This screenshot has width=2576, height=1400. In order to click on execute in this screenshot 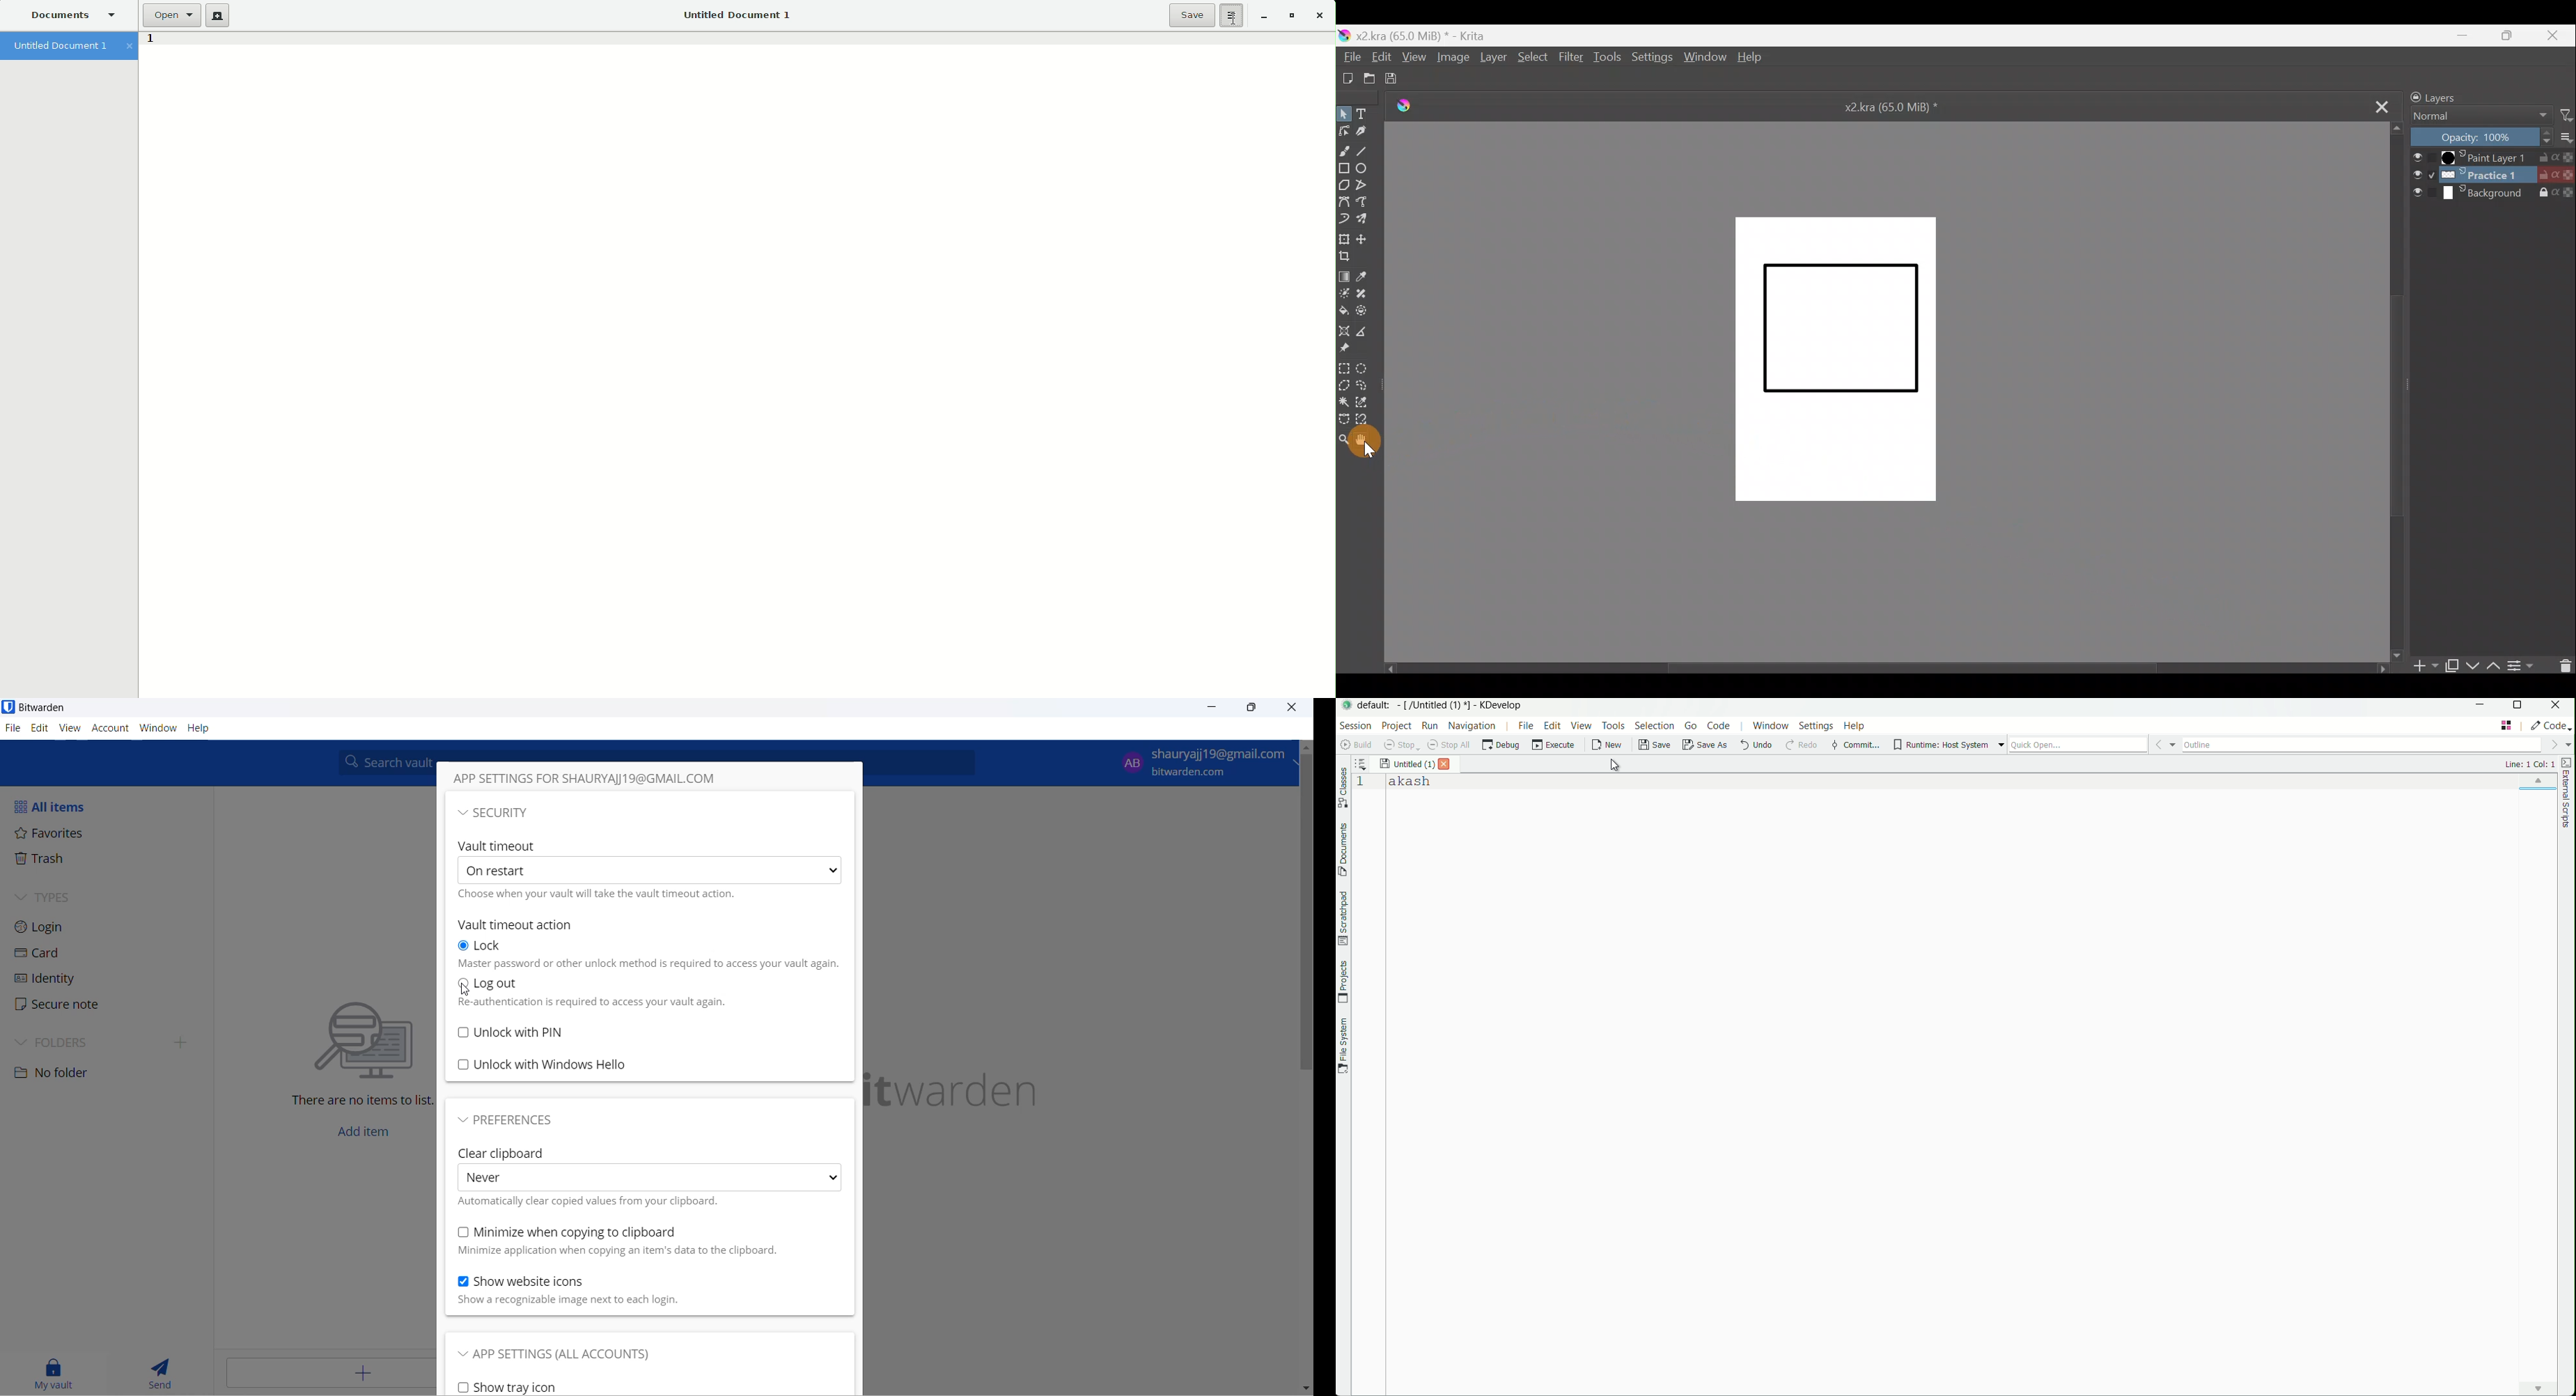, I will do `click(1554, 746)`.